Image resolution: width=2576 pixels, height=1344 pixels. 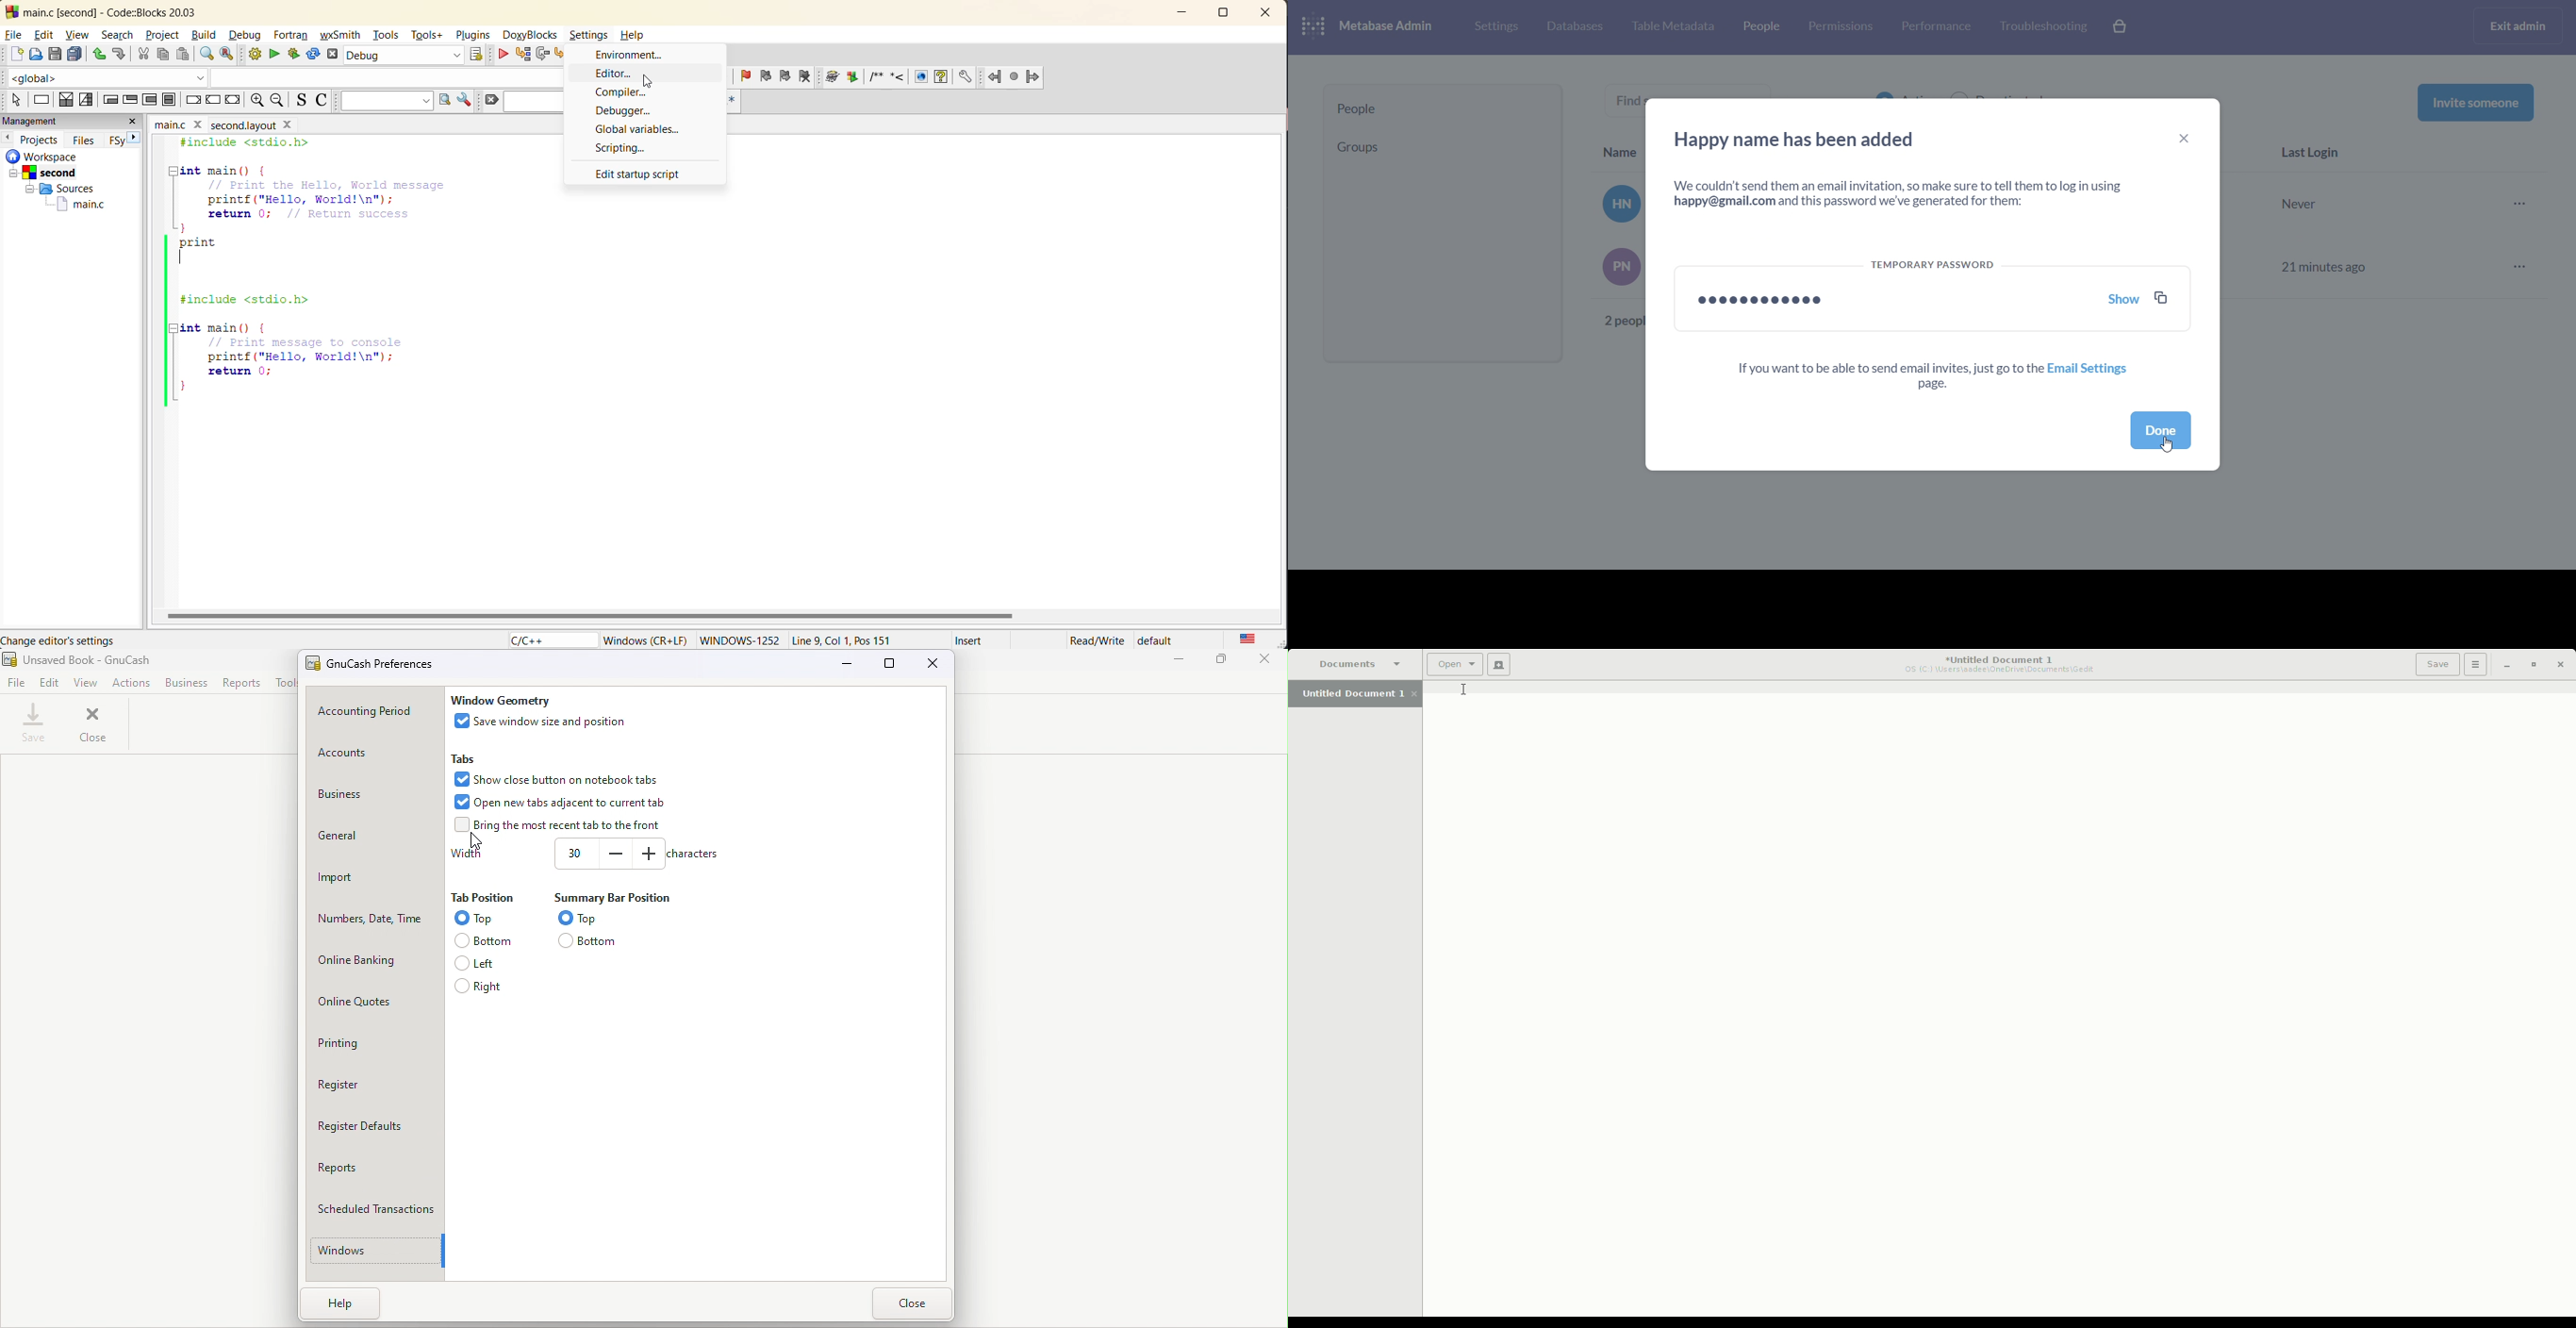 I want to click on undo, so click(x=96, y=53).